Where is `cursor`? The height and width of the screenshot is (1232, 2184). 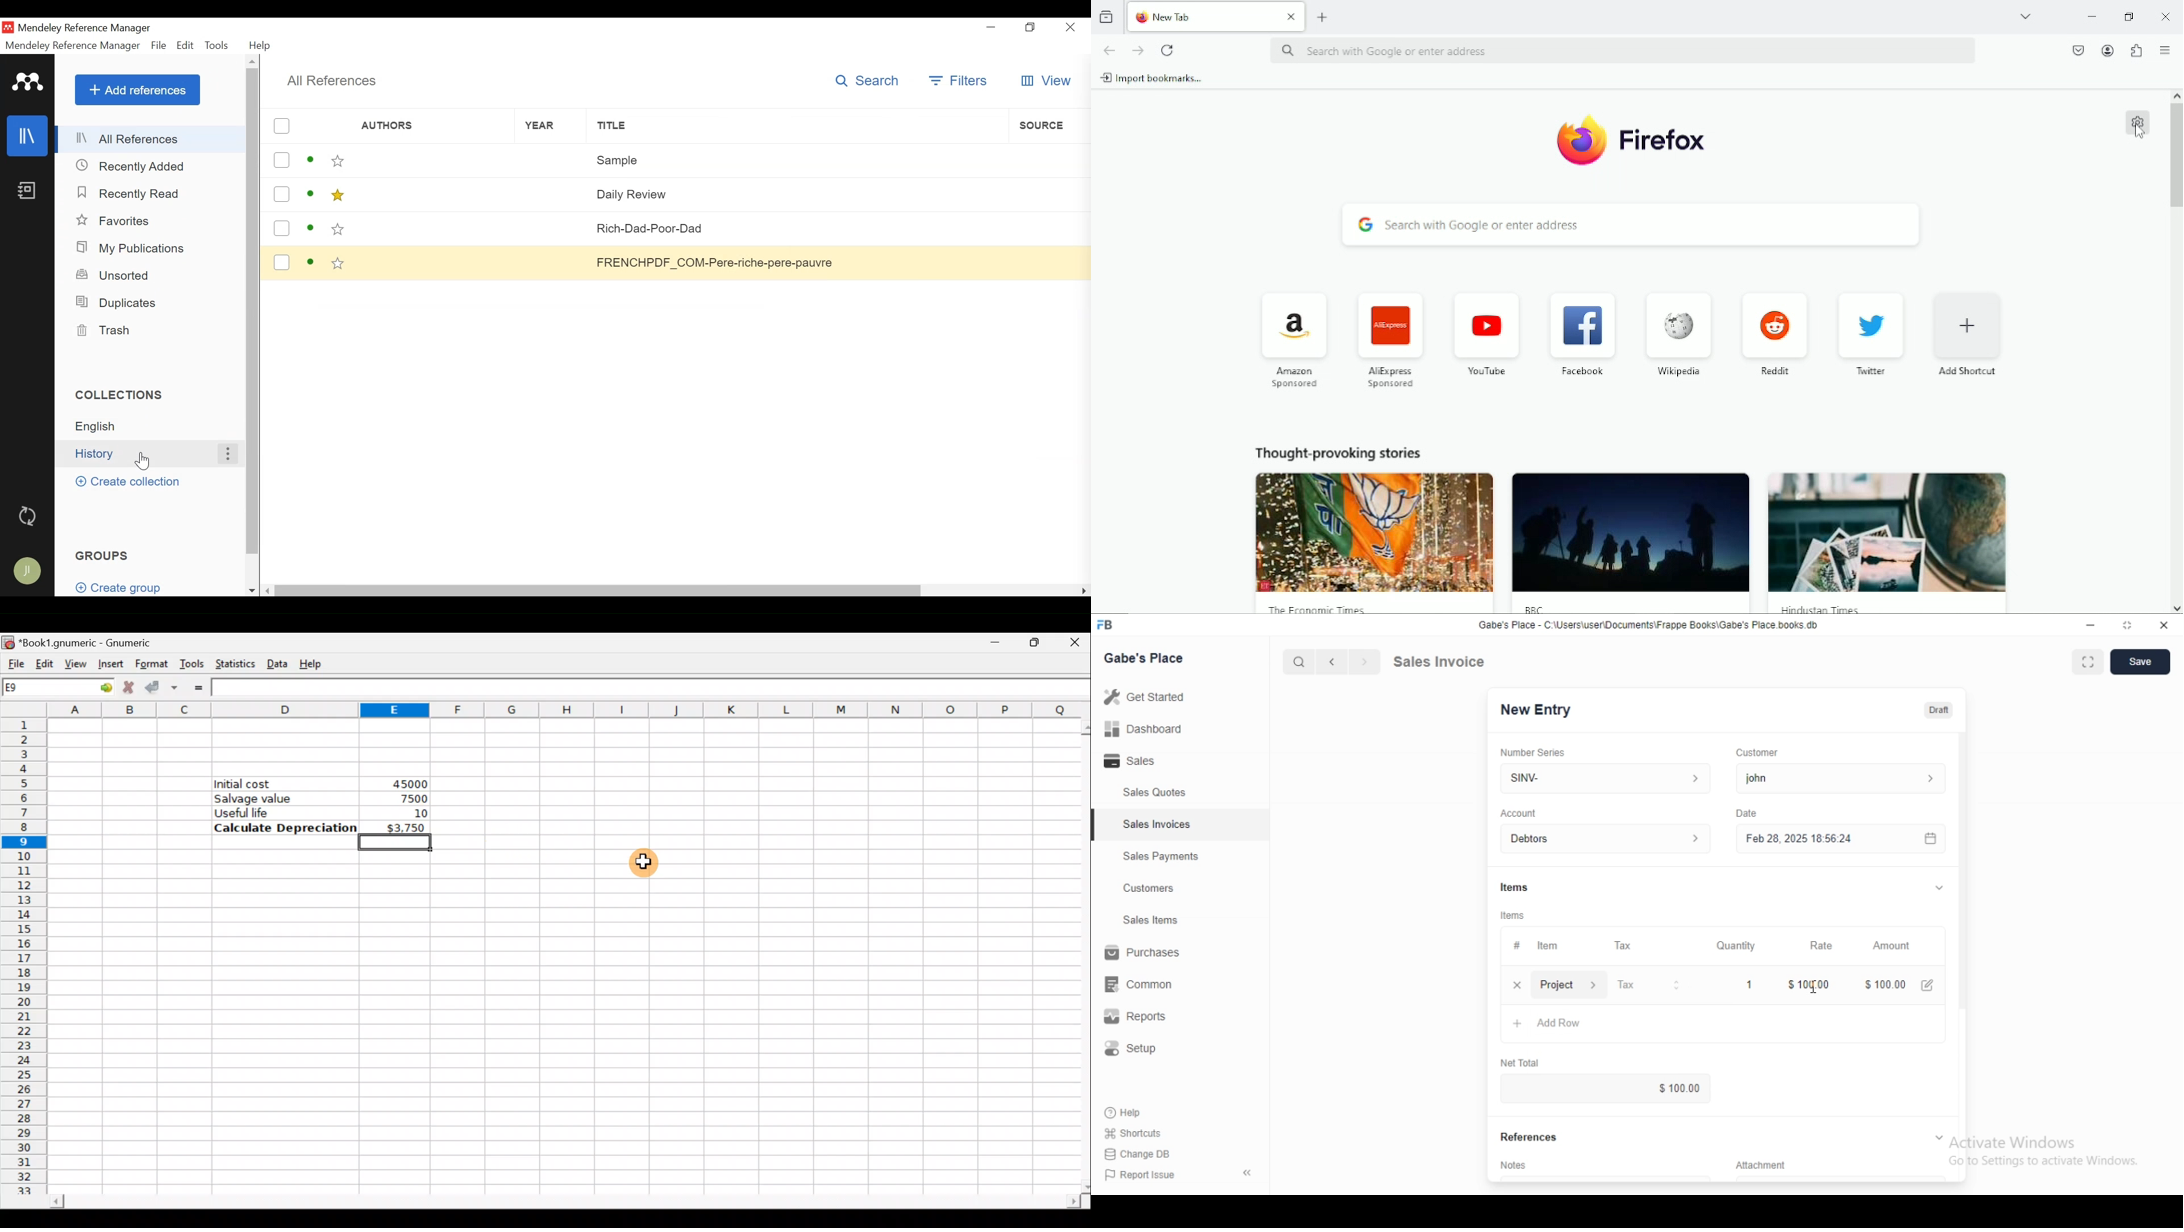
cursor is located at coordinates (1816, 990).